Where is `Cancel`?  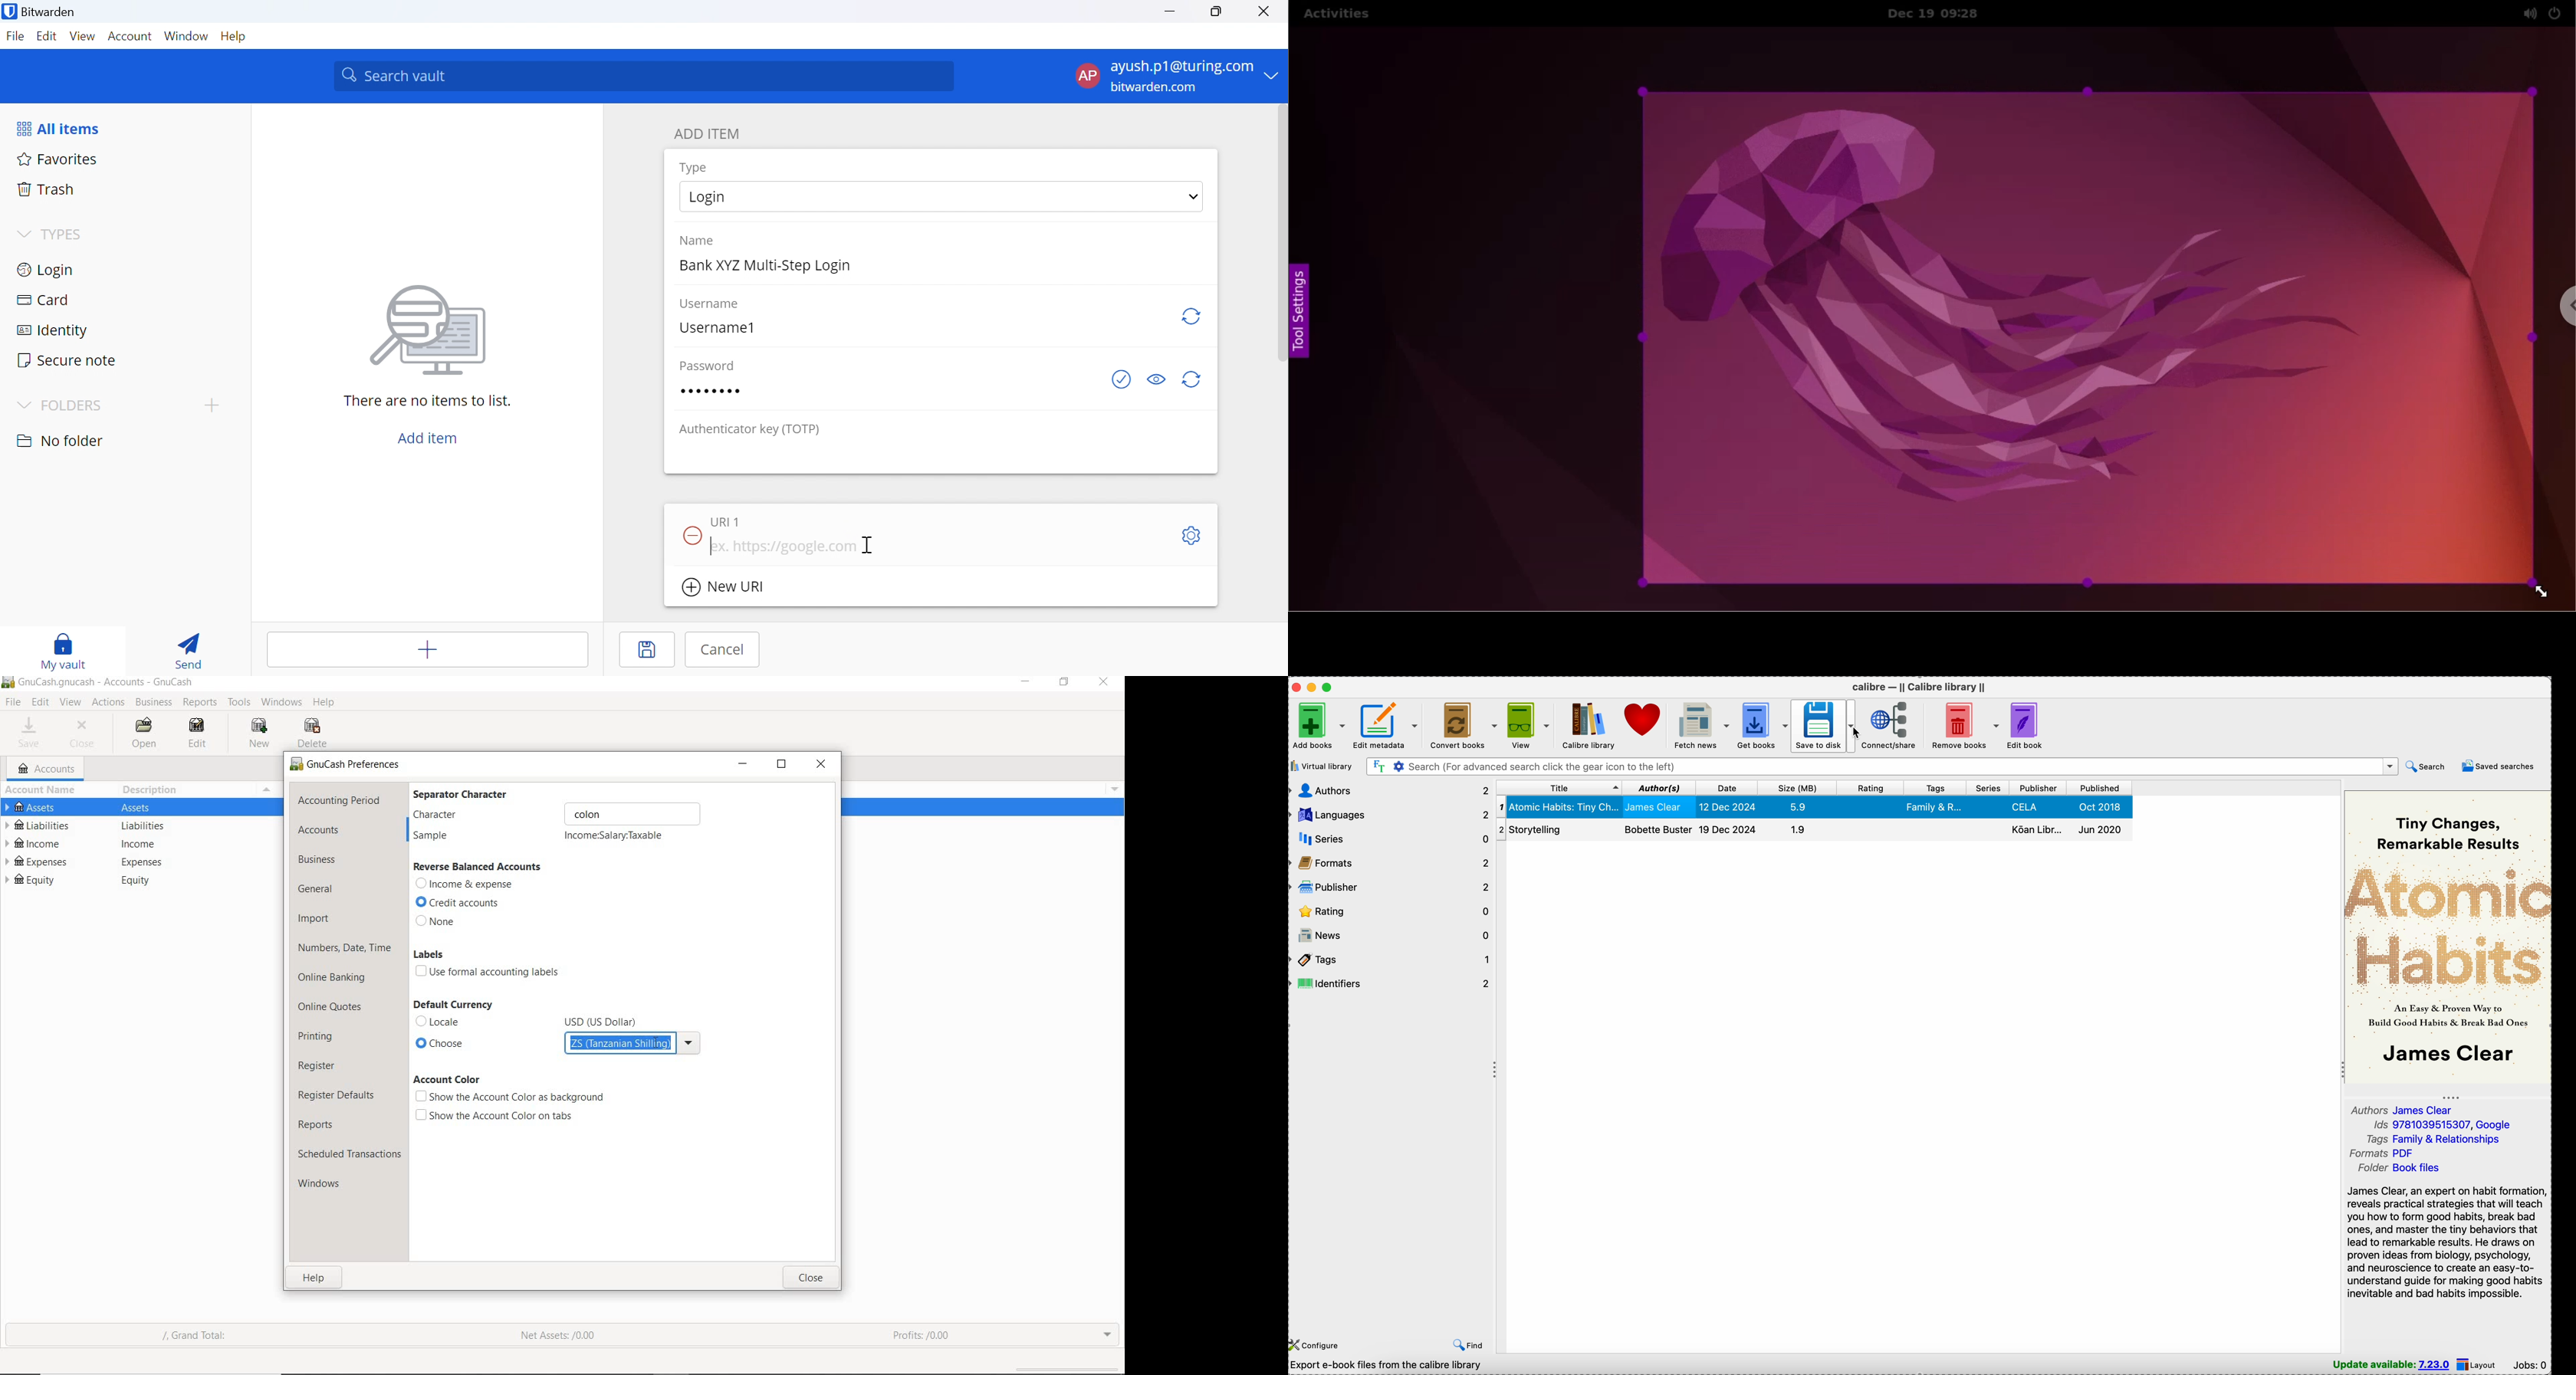 Cancel is located at coordinates (721, 650).